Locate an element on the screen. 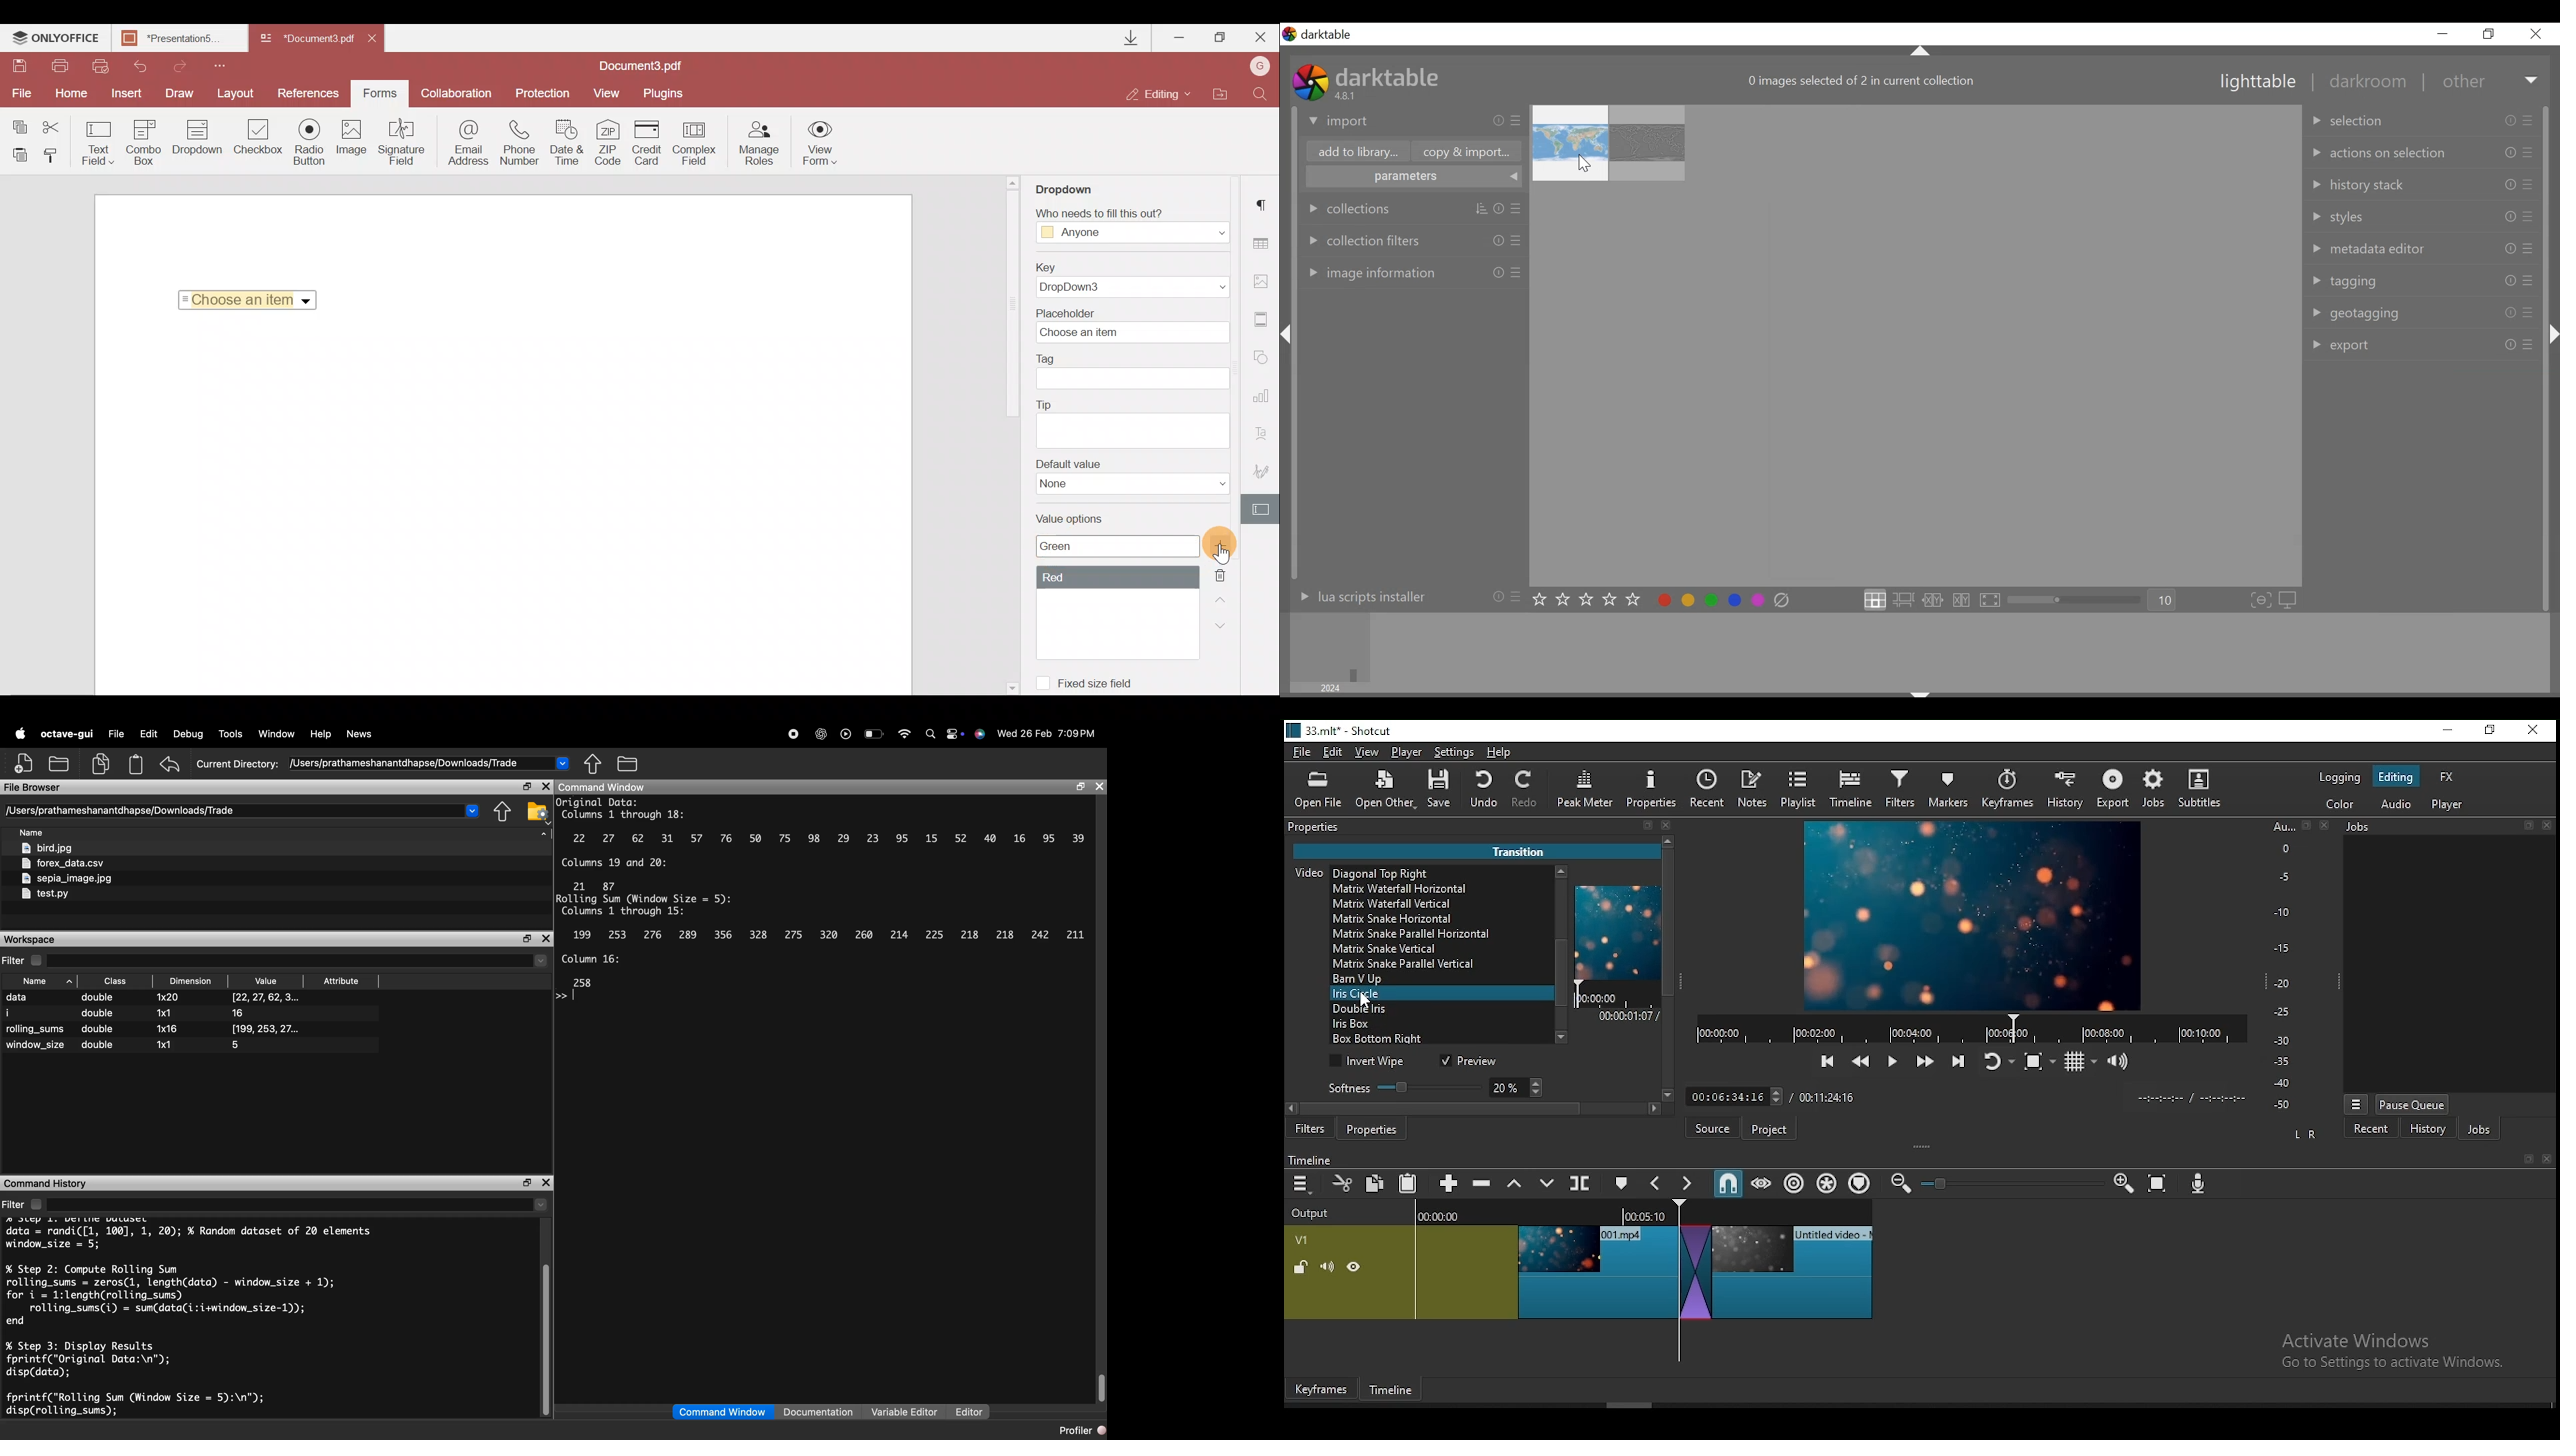 The image size is (2576, 1456). geotagging is located at coordinates (2425, 315).